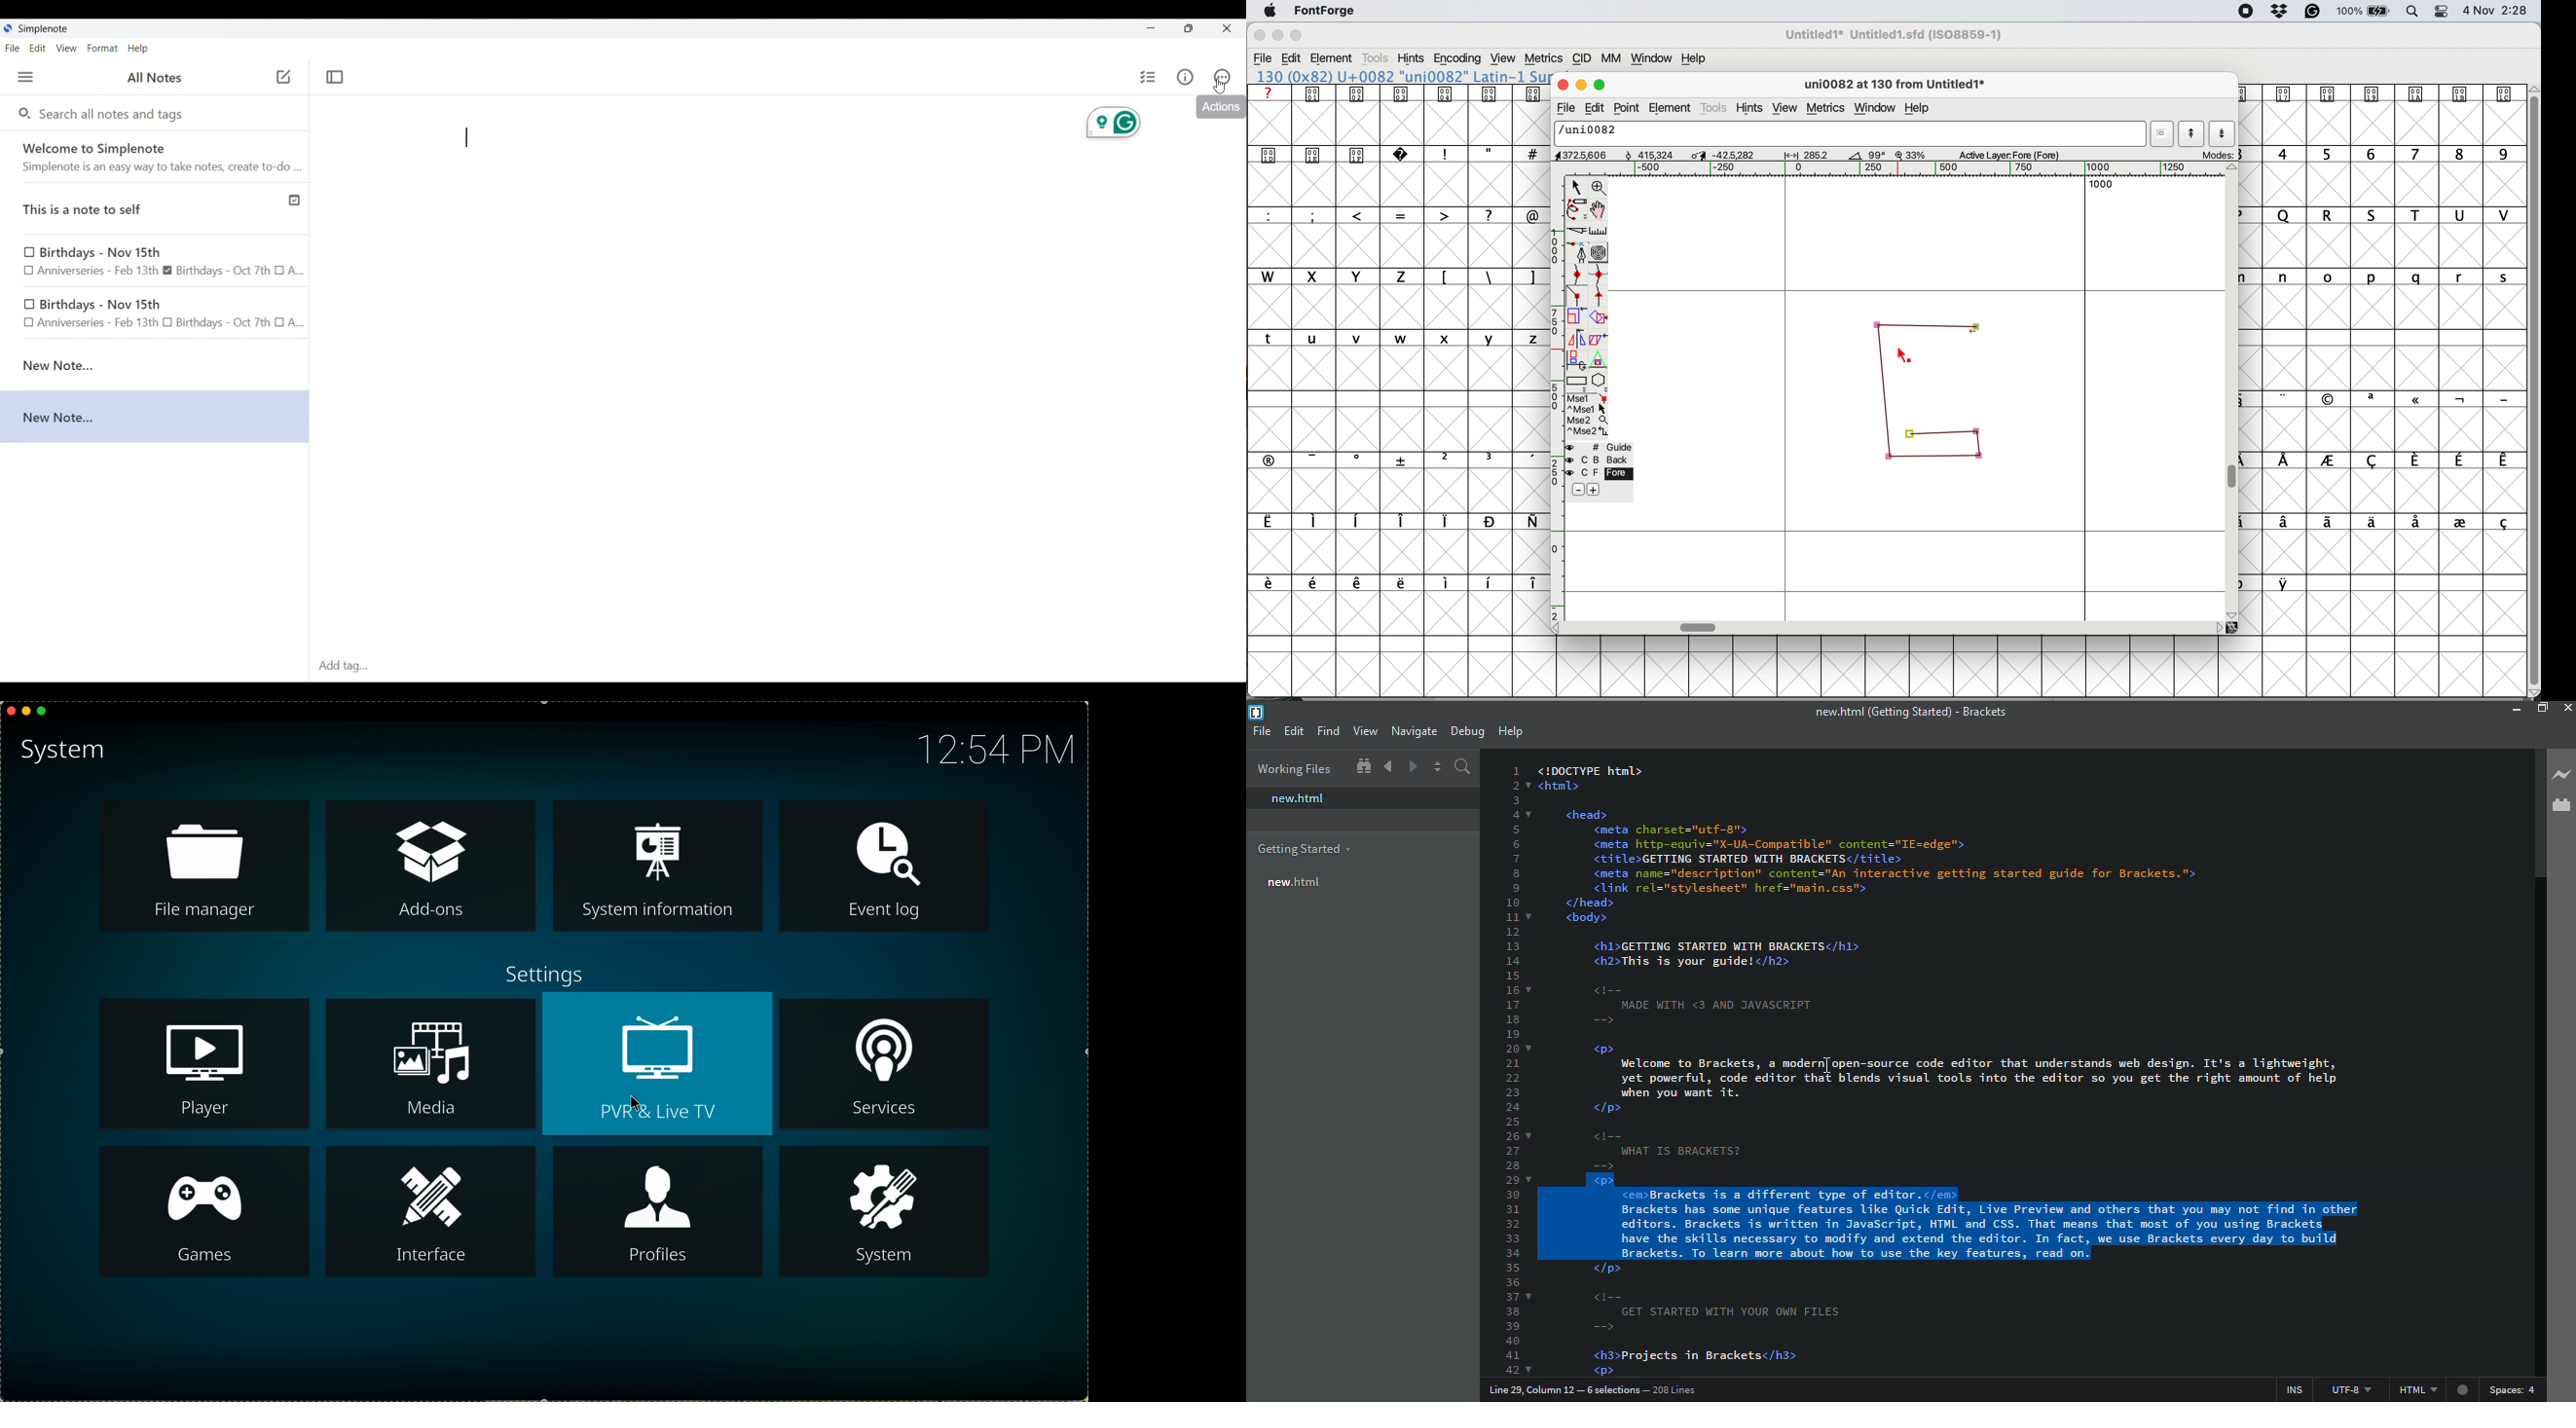 This screenshot has height=1428, width=2576. I want to click on games option, so click(205, 1211).